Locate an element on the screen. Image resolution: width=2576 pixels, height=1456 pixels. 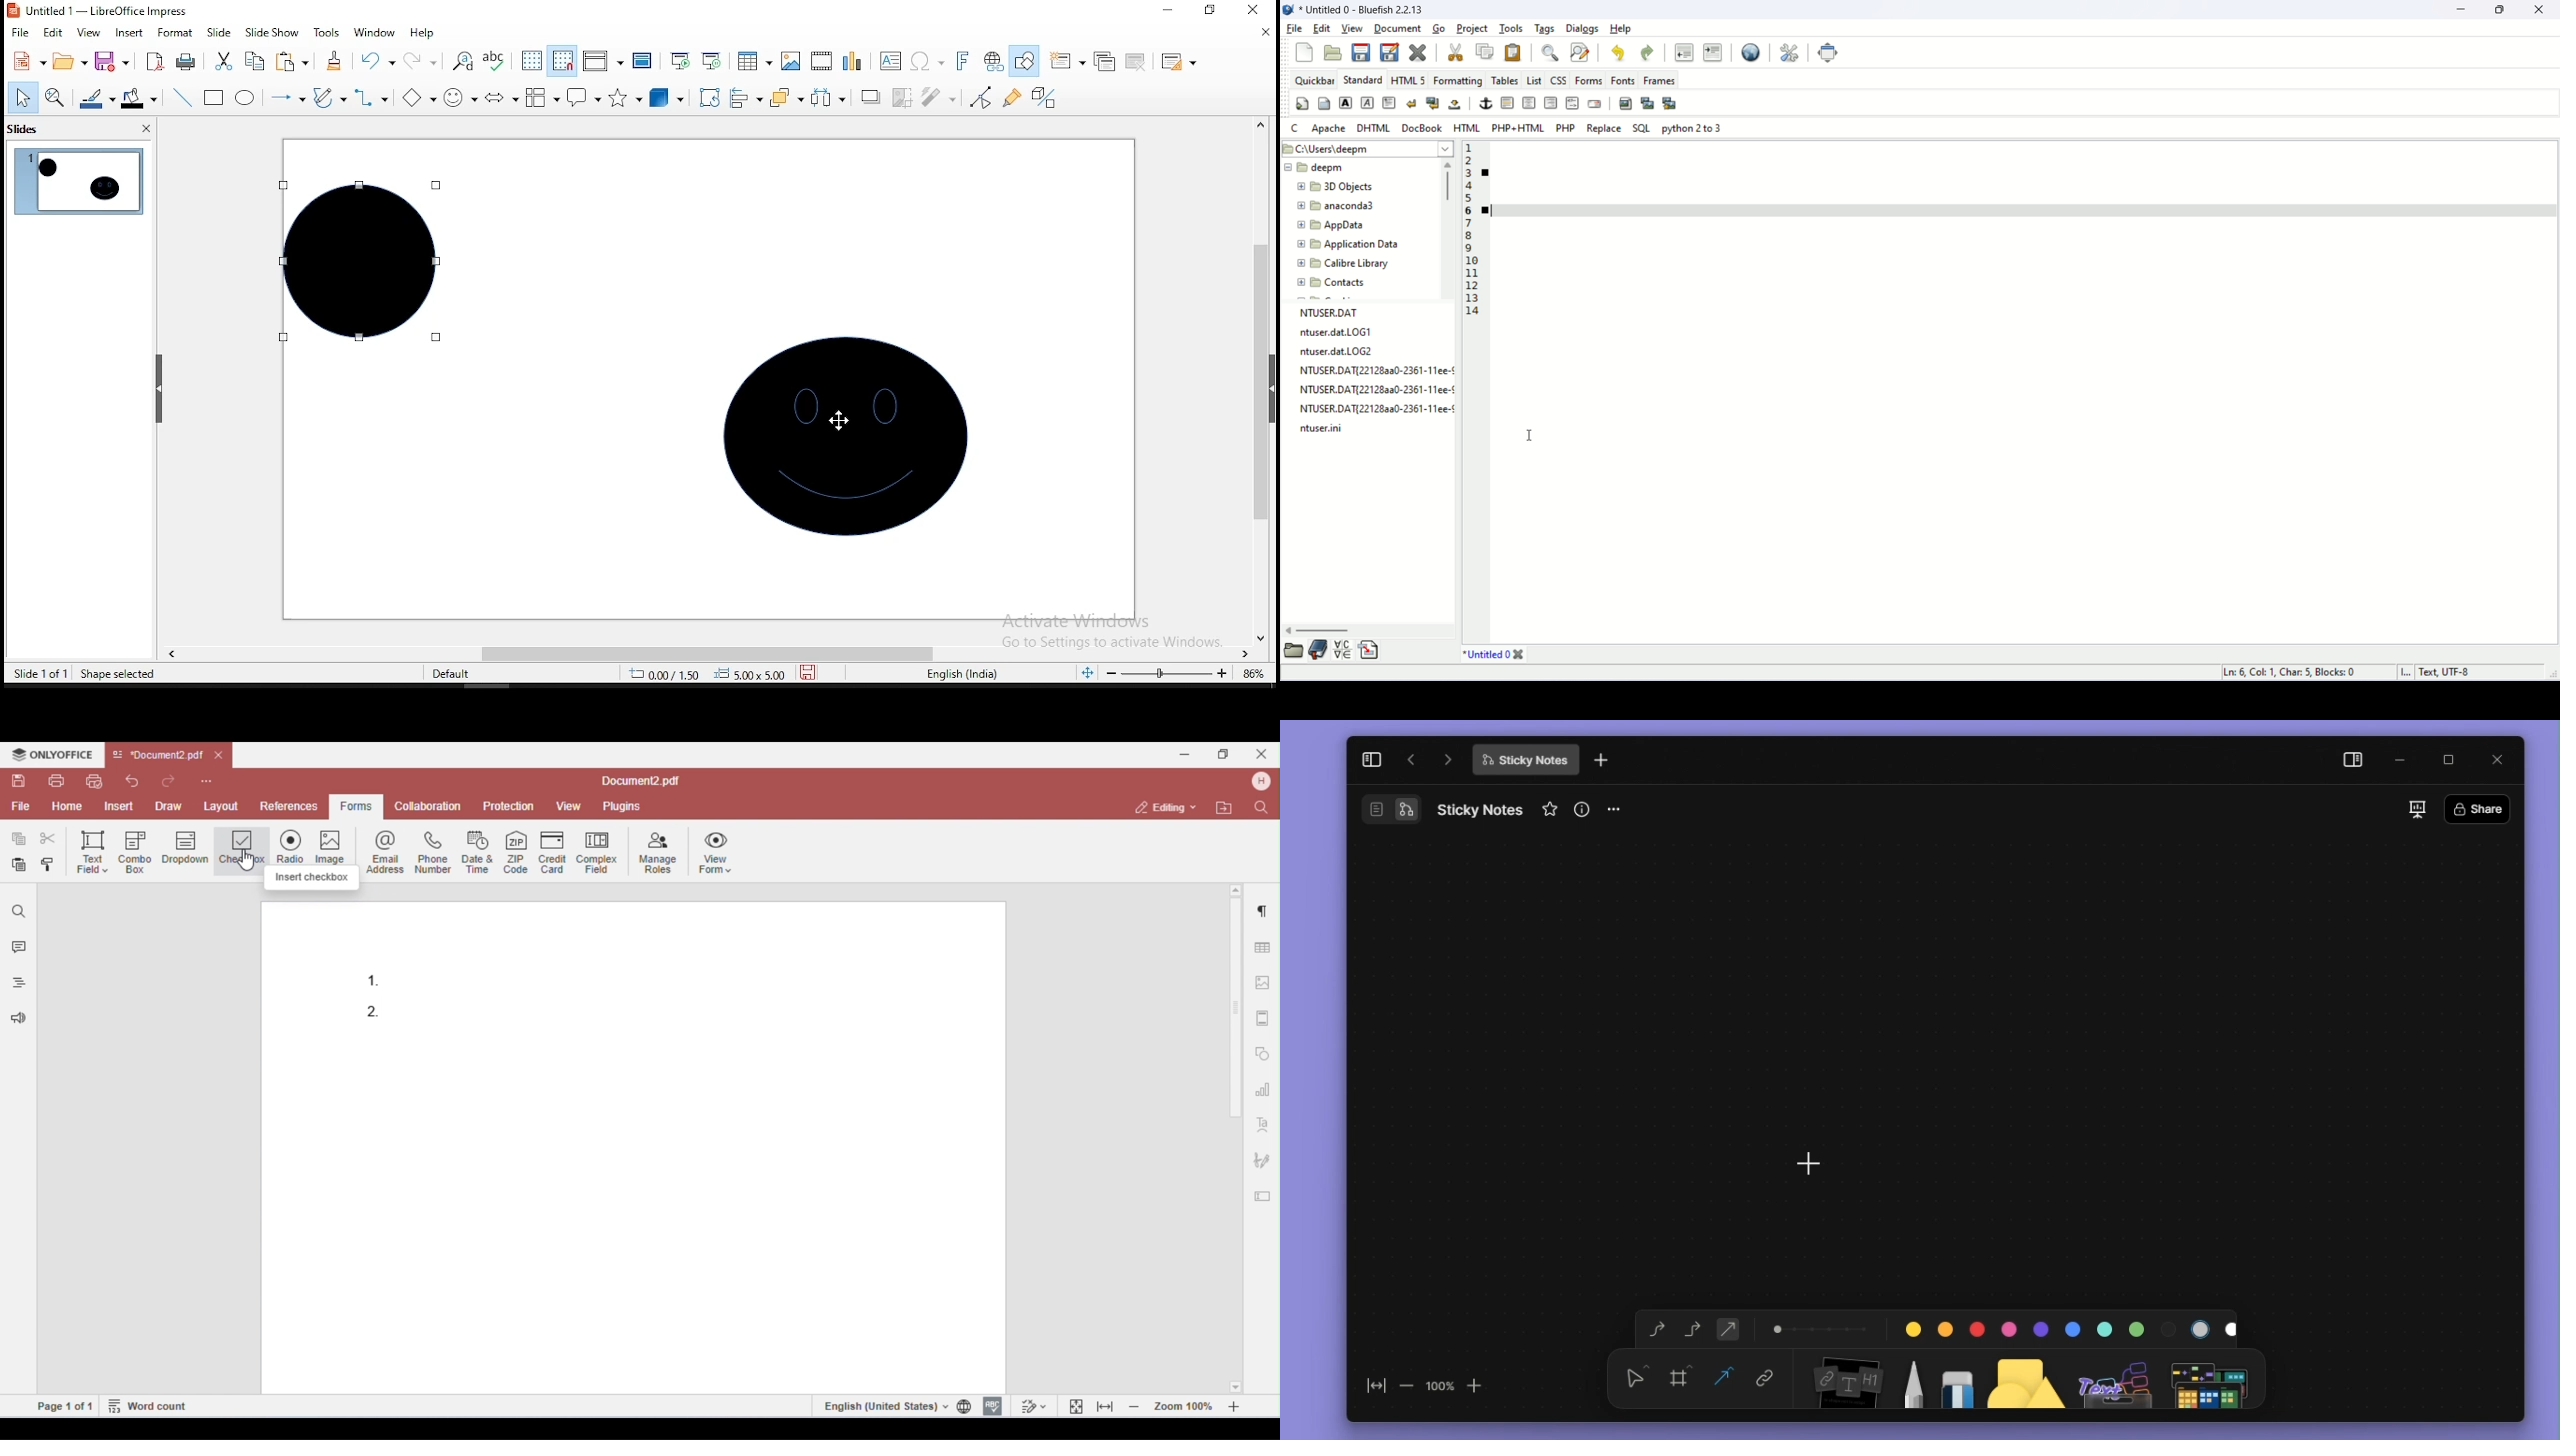
folder name is located at coordinates (1355, 245).